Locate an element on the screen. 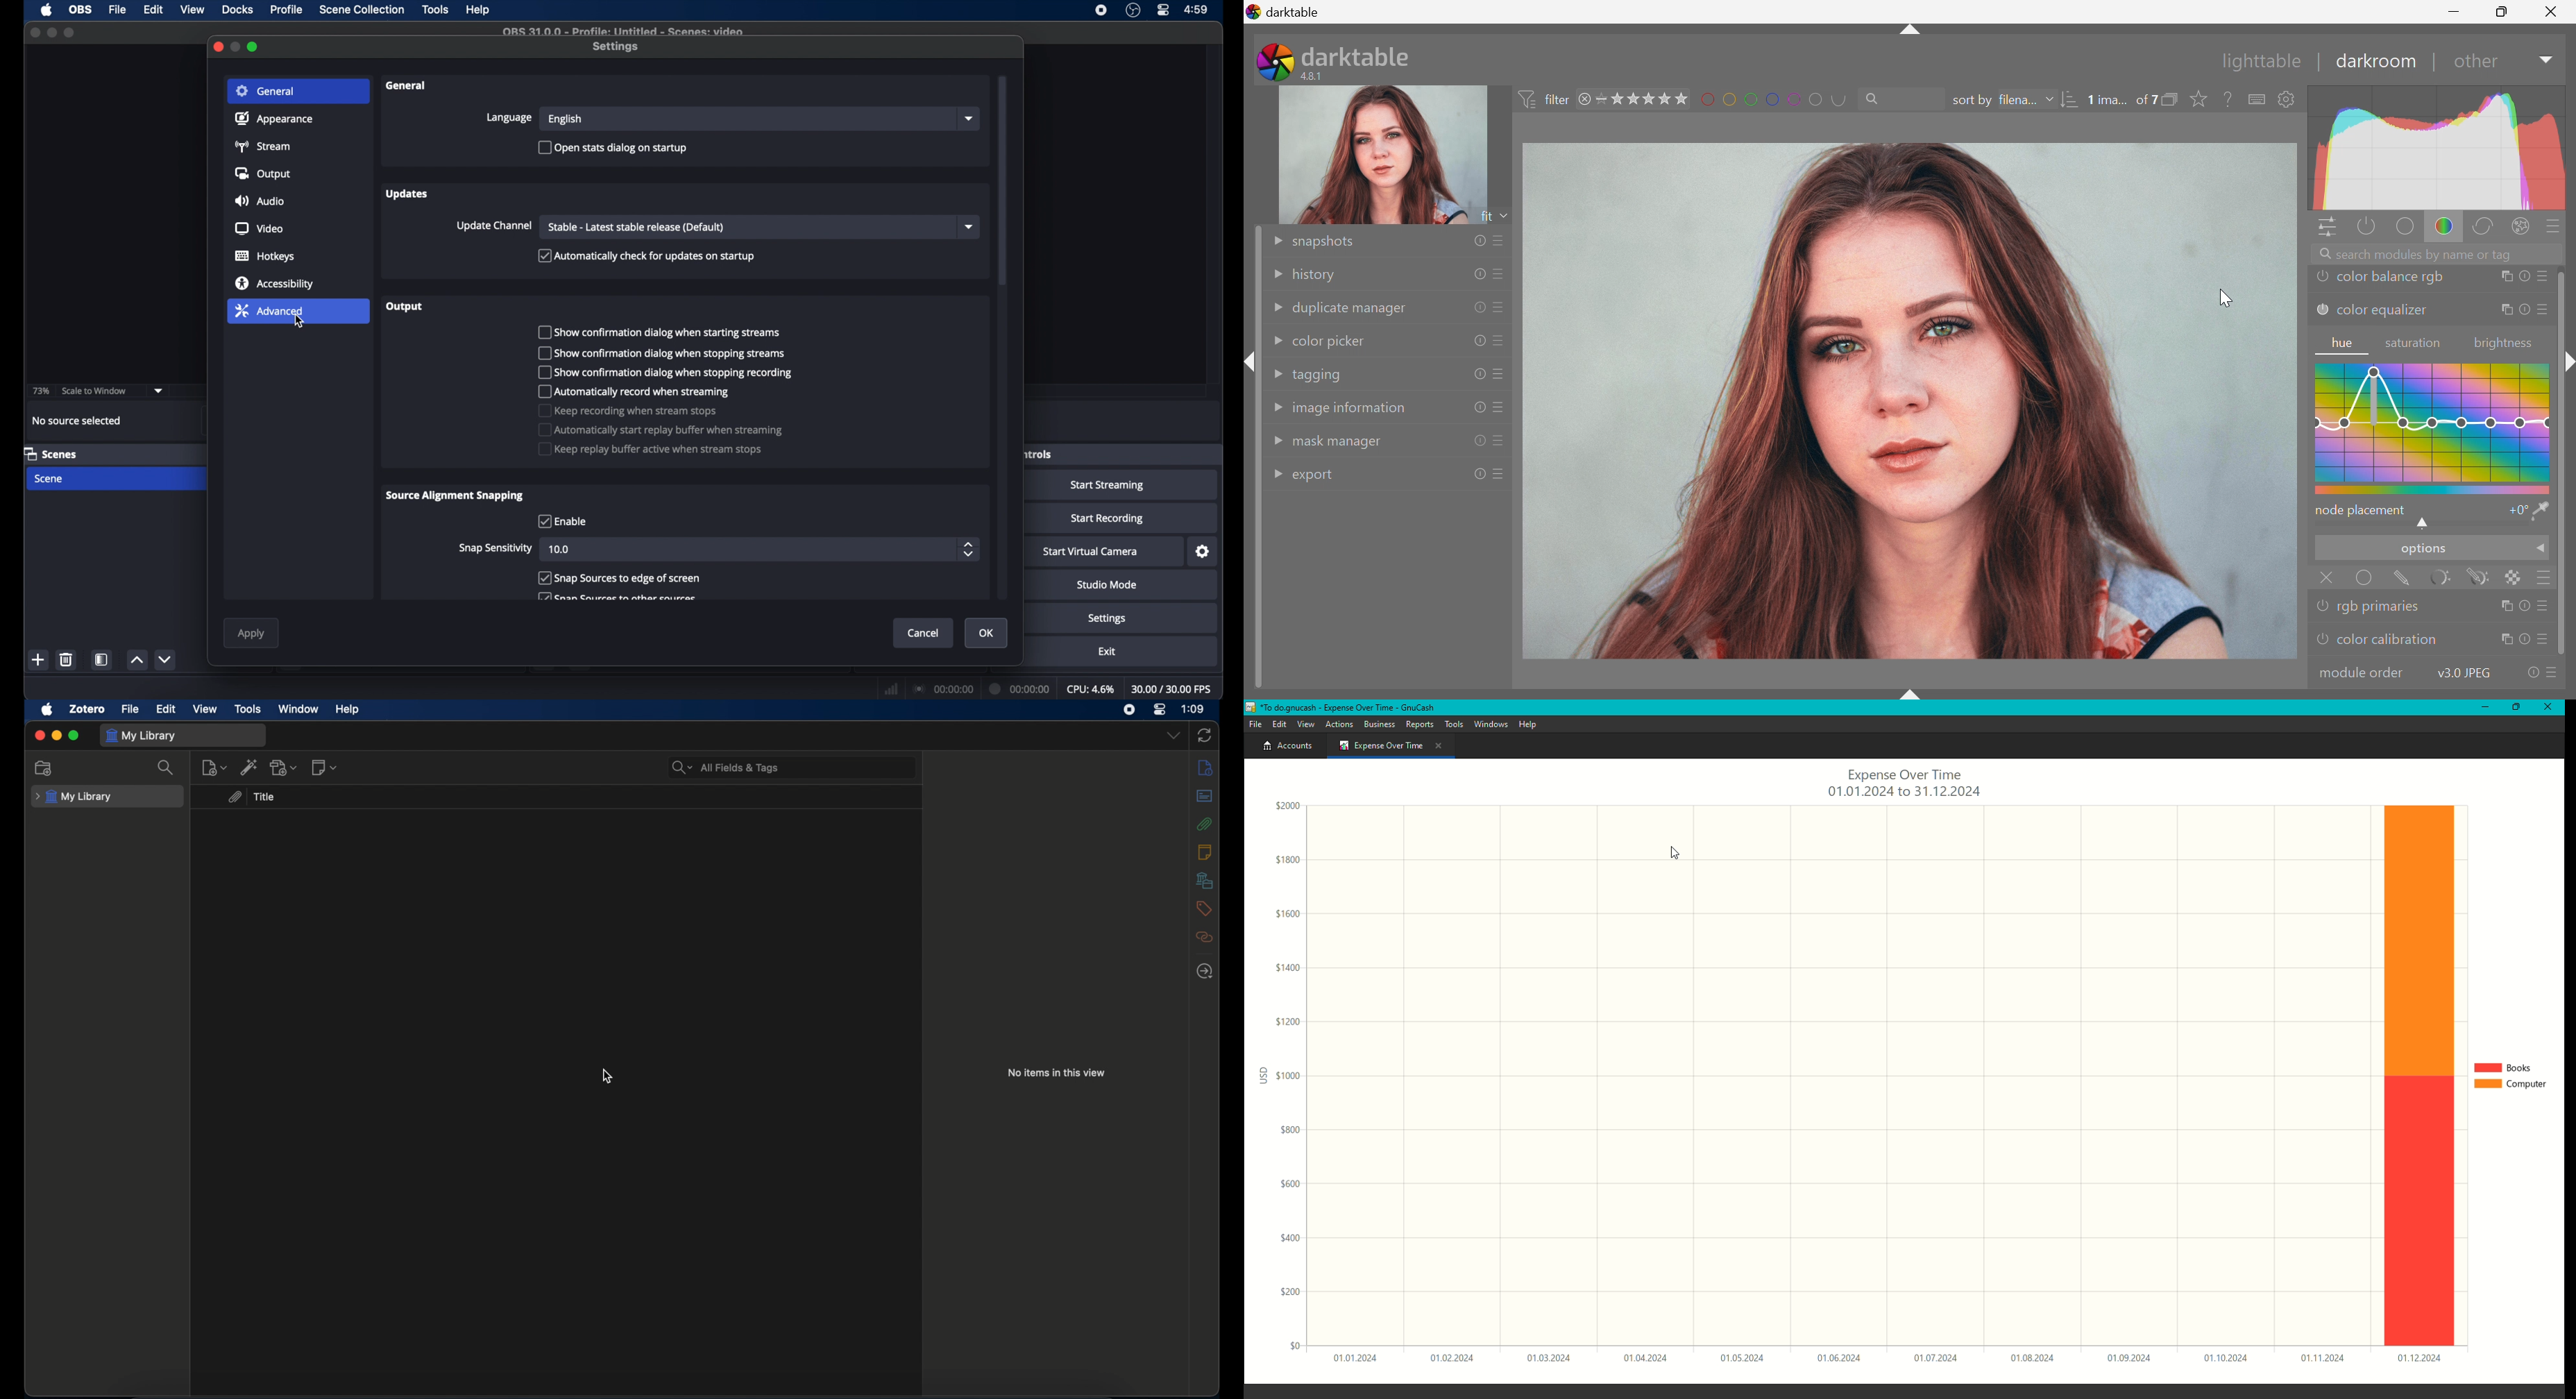 Image resolution: width=2576 pixels, height=1400 pixels. source alignment snapping is located at coordinates (457, 495).